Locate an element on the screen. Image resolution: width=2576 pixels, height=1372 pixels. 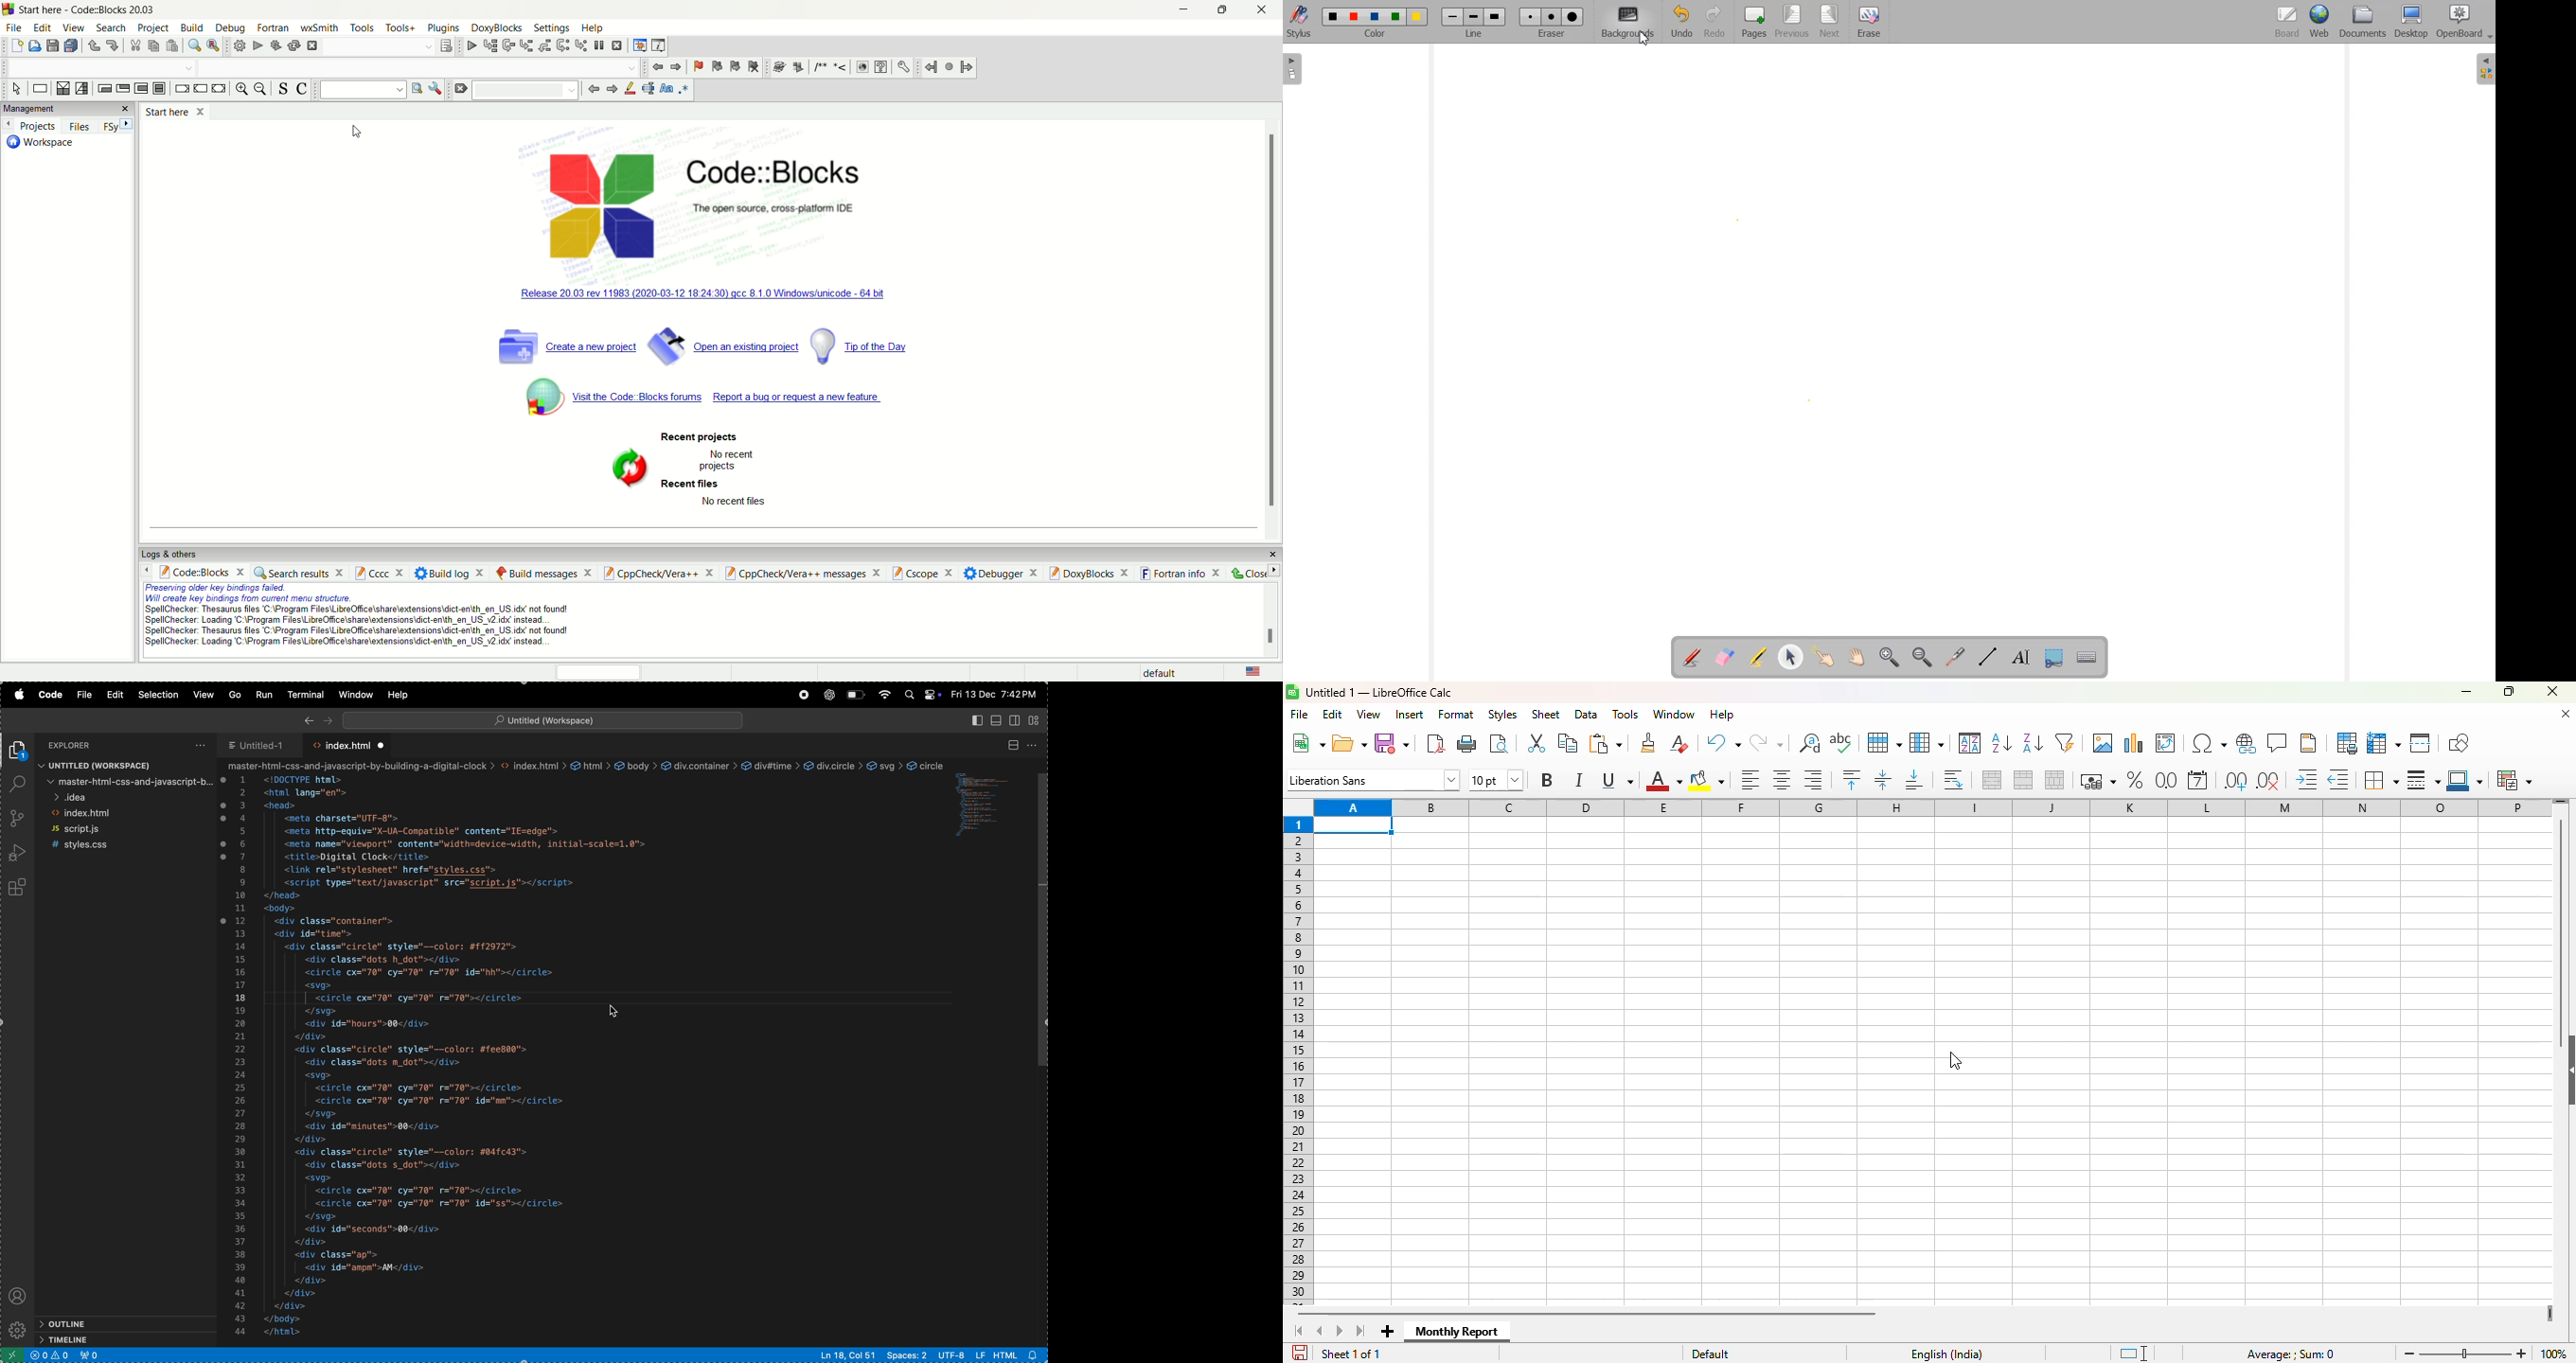
step into instruction is located at coordinates (581, 45).